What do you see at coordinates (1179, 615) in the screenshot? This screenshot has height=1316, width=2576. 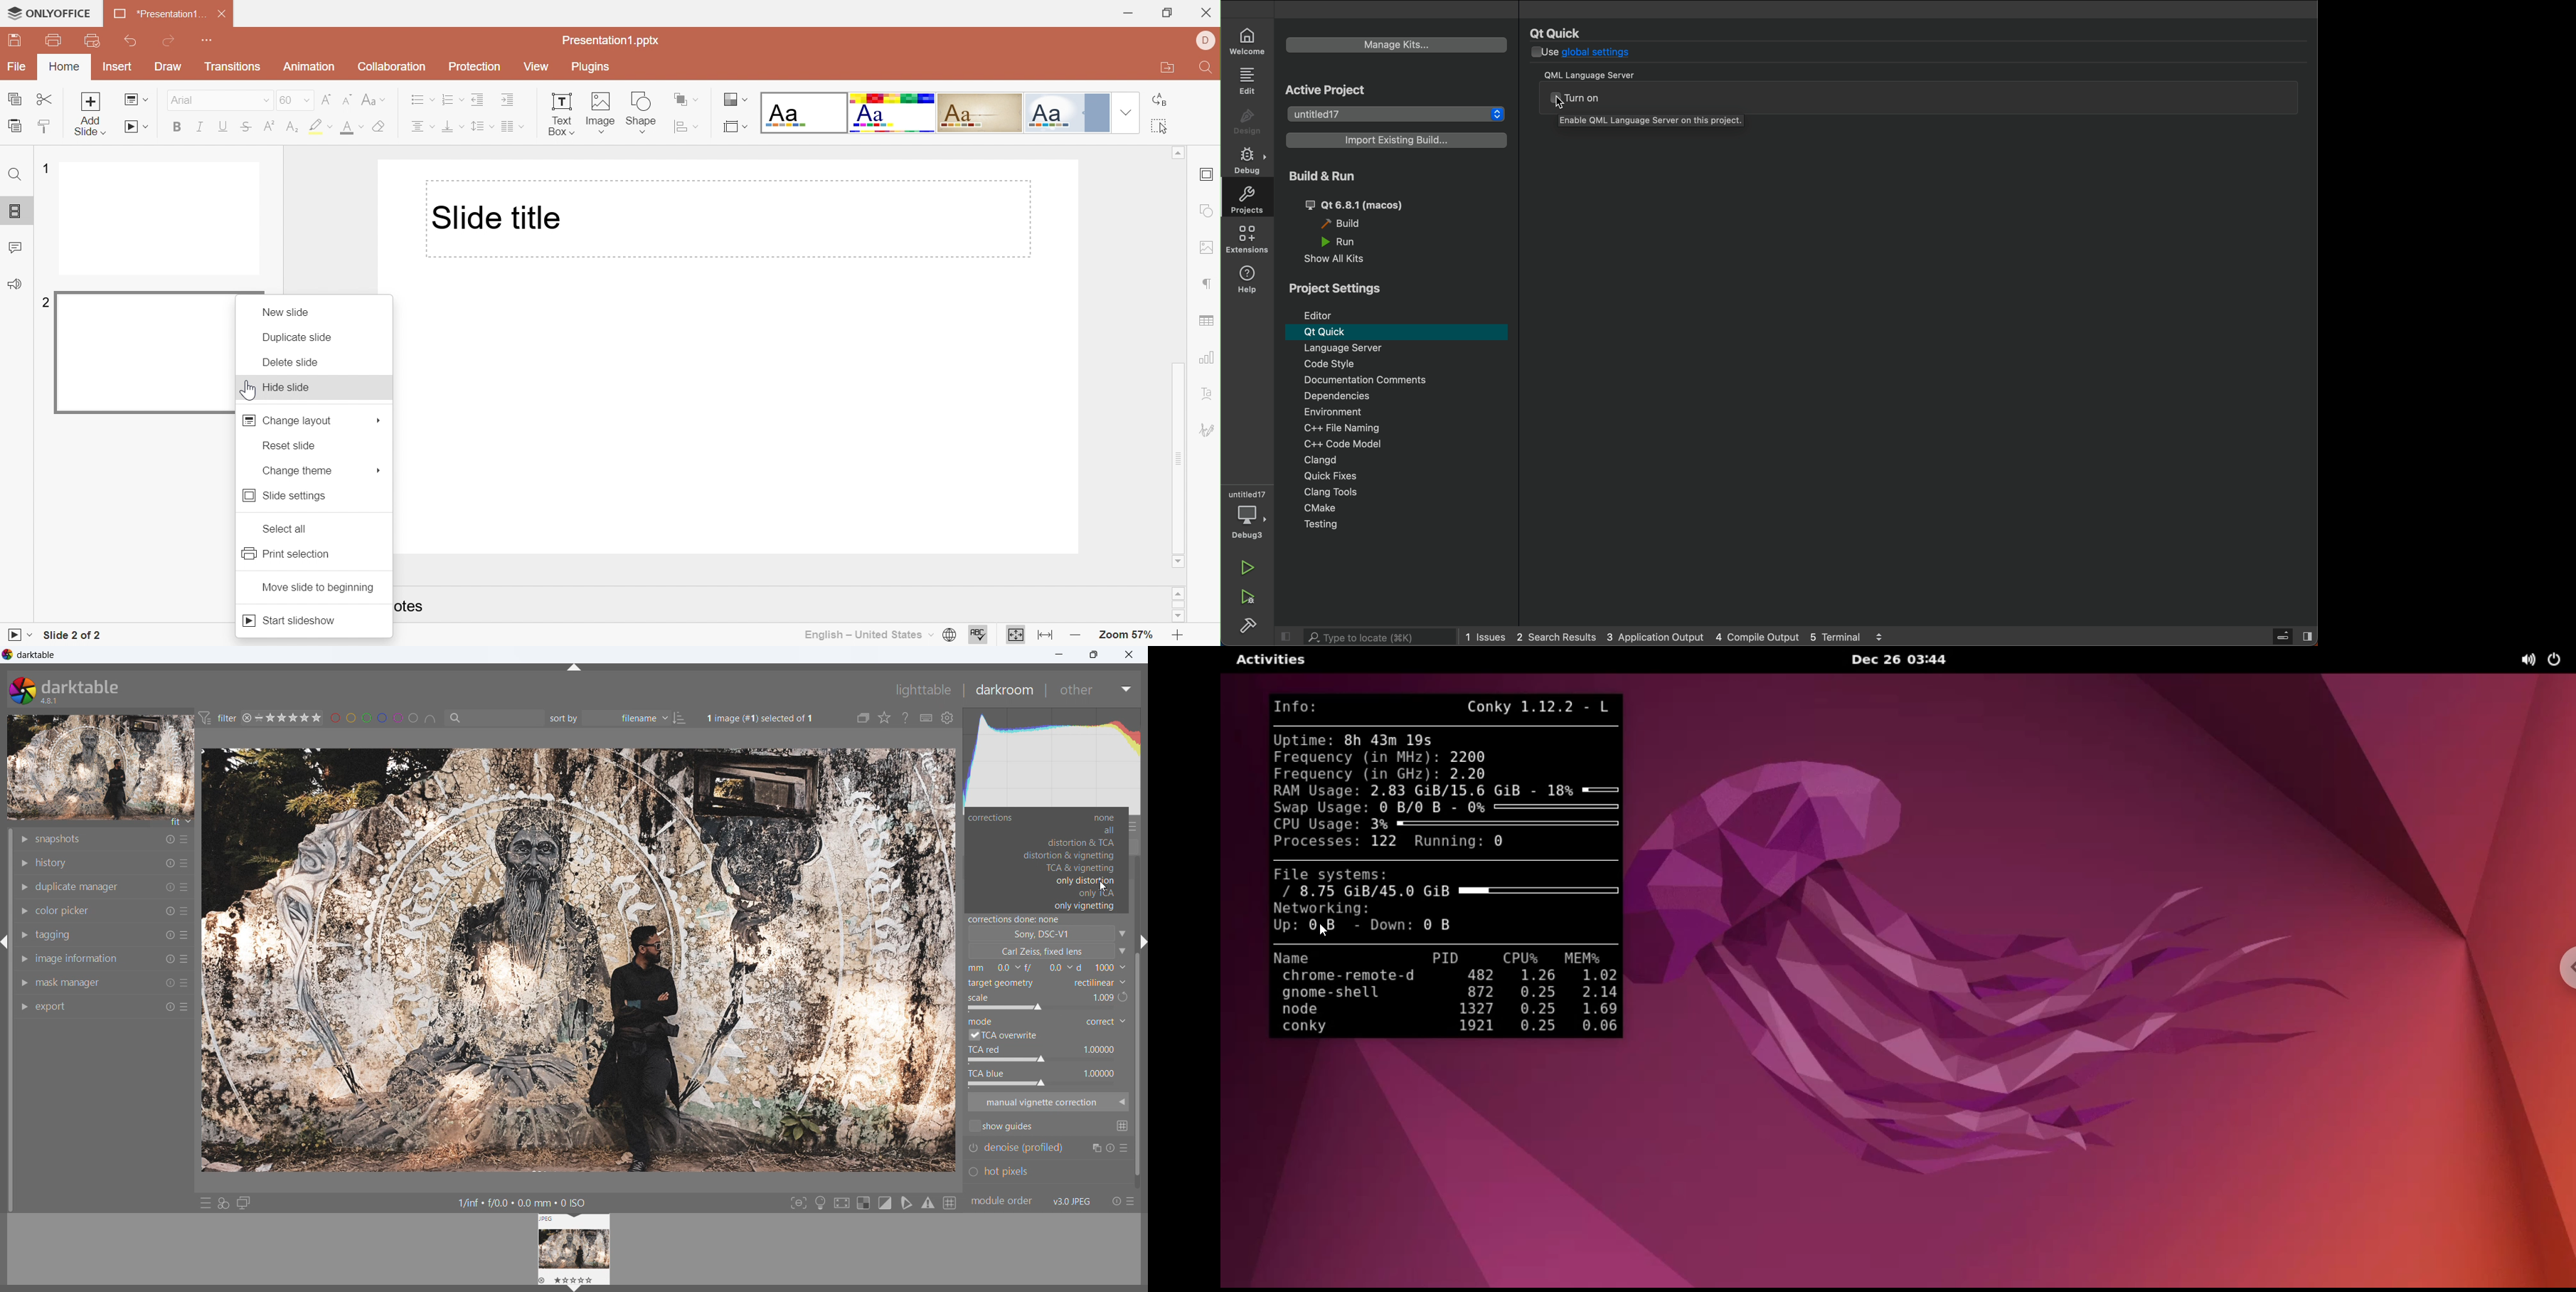 I see `Scroll Down` at bounding box center [1179, 615].